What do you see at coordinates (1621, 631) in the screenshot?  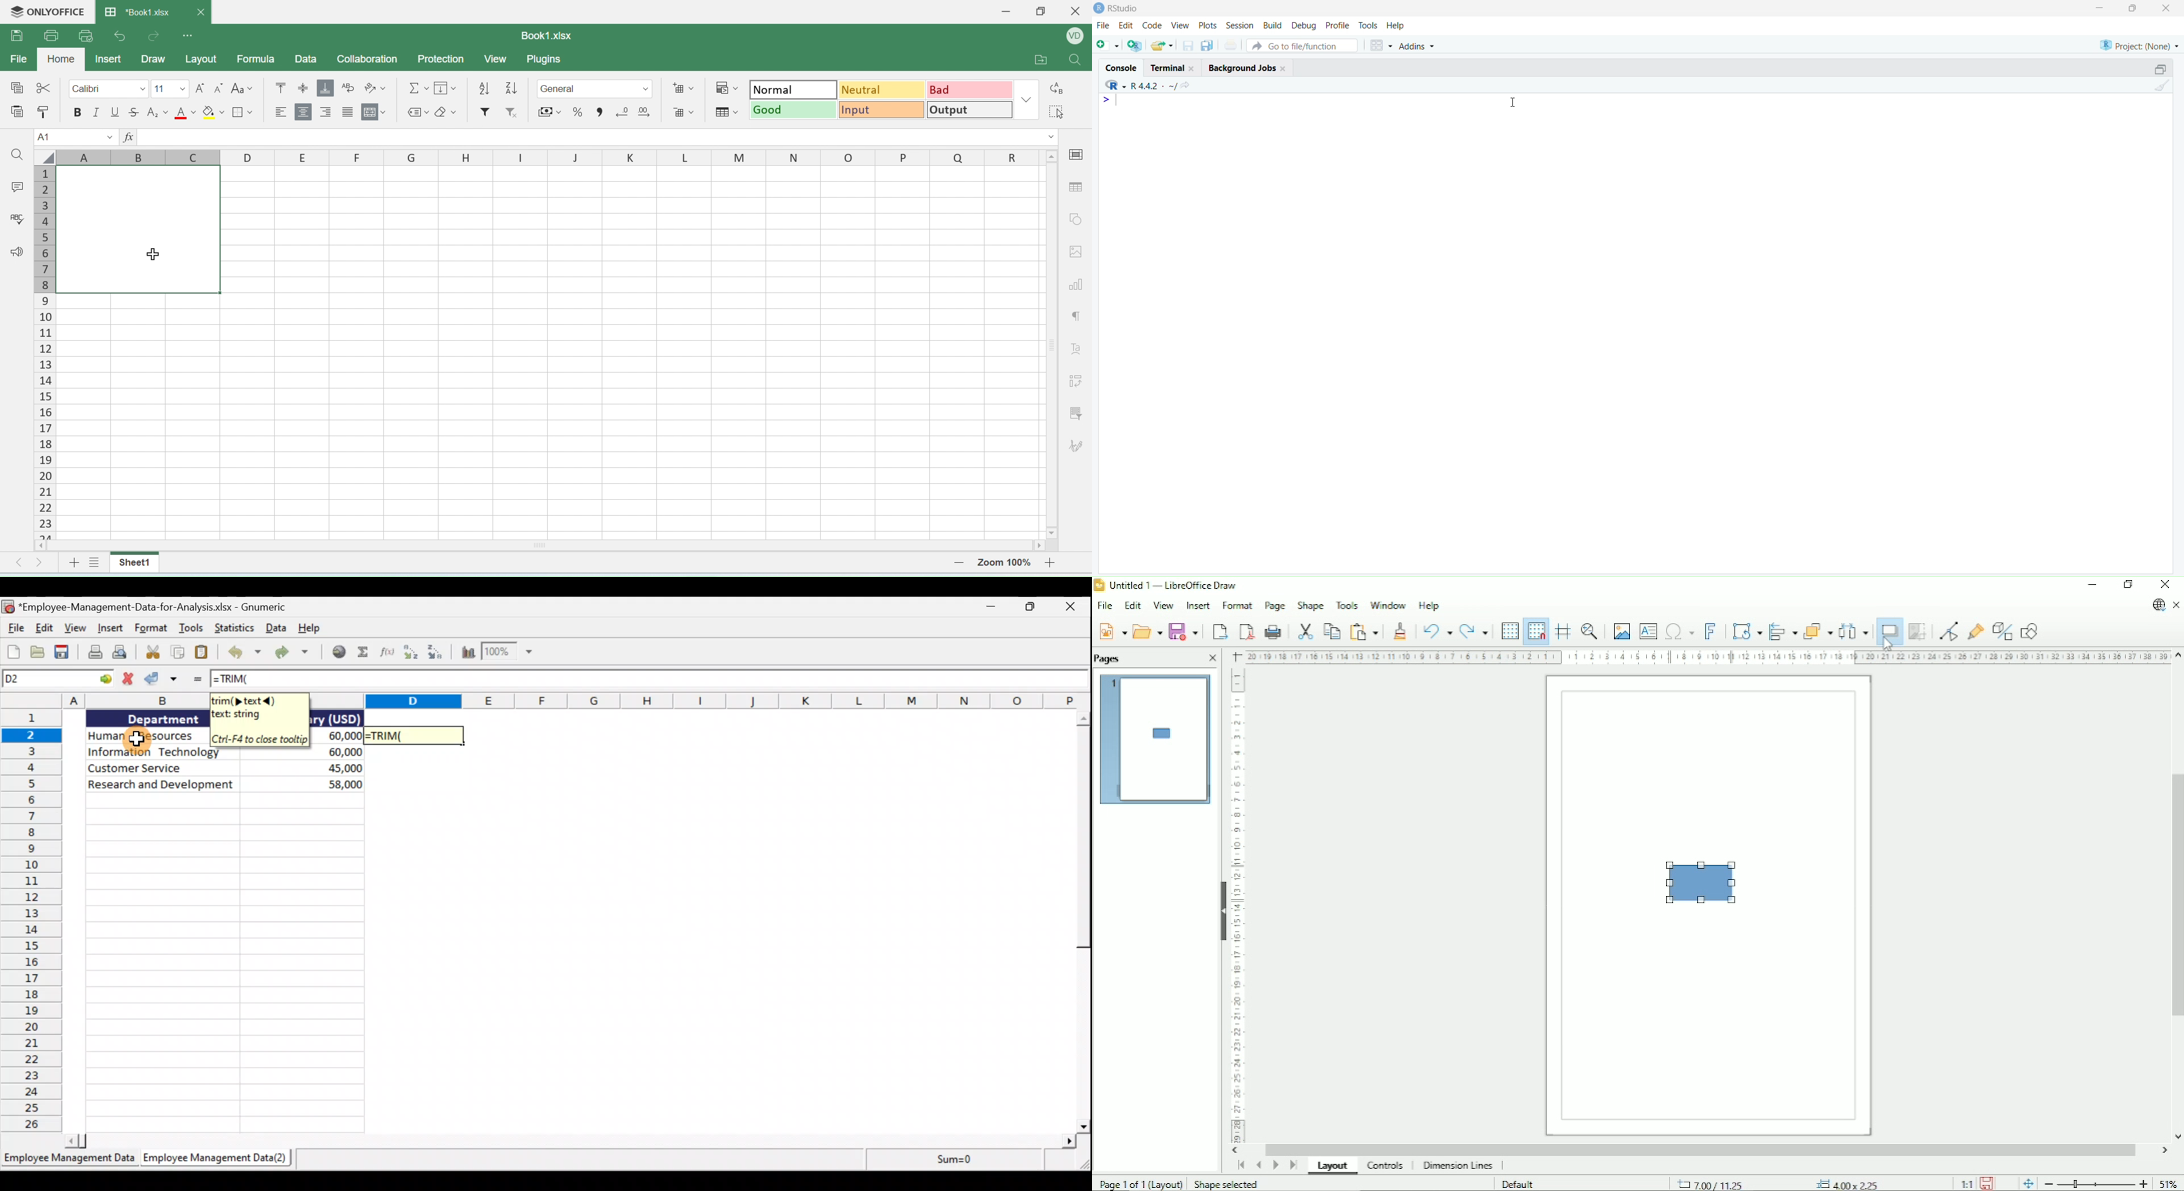 I see `Insert image` at bounding box center [1621, 631].